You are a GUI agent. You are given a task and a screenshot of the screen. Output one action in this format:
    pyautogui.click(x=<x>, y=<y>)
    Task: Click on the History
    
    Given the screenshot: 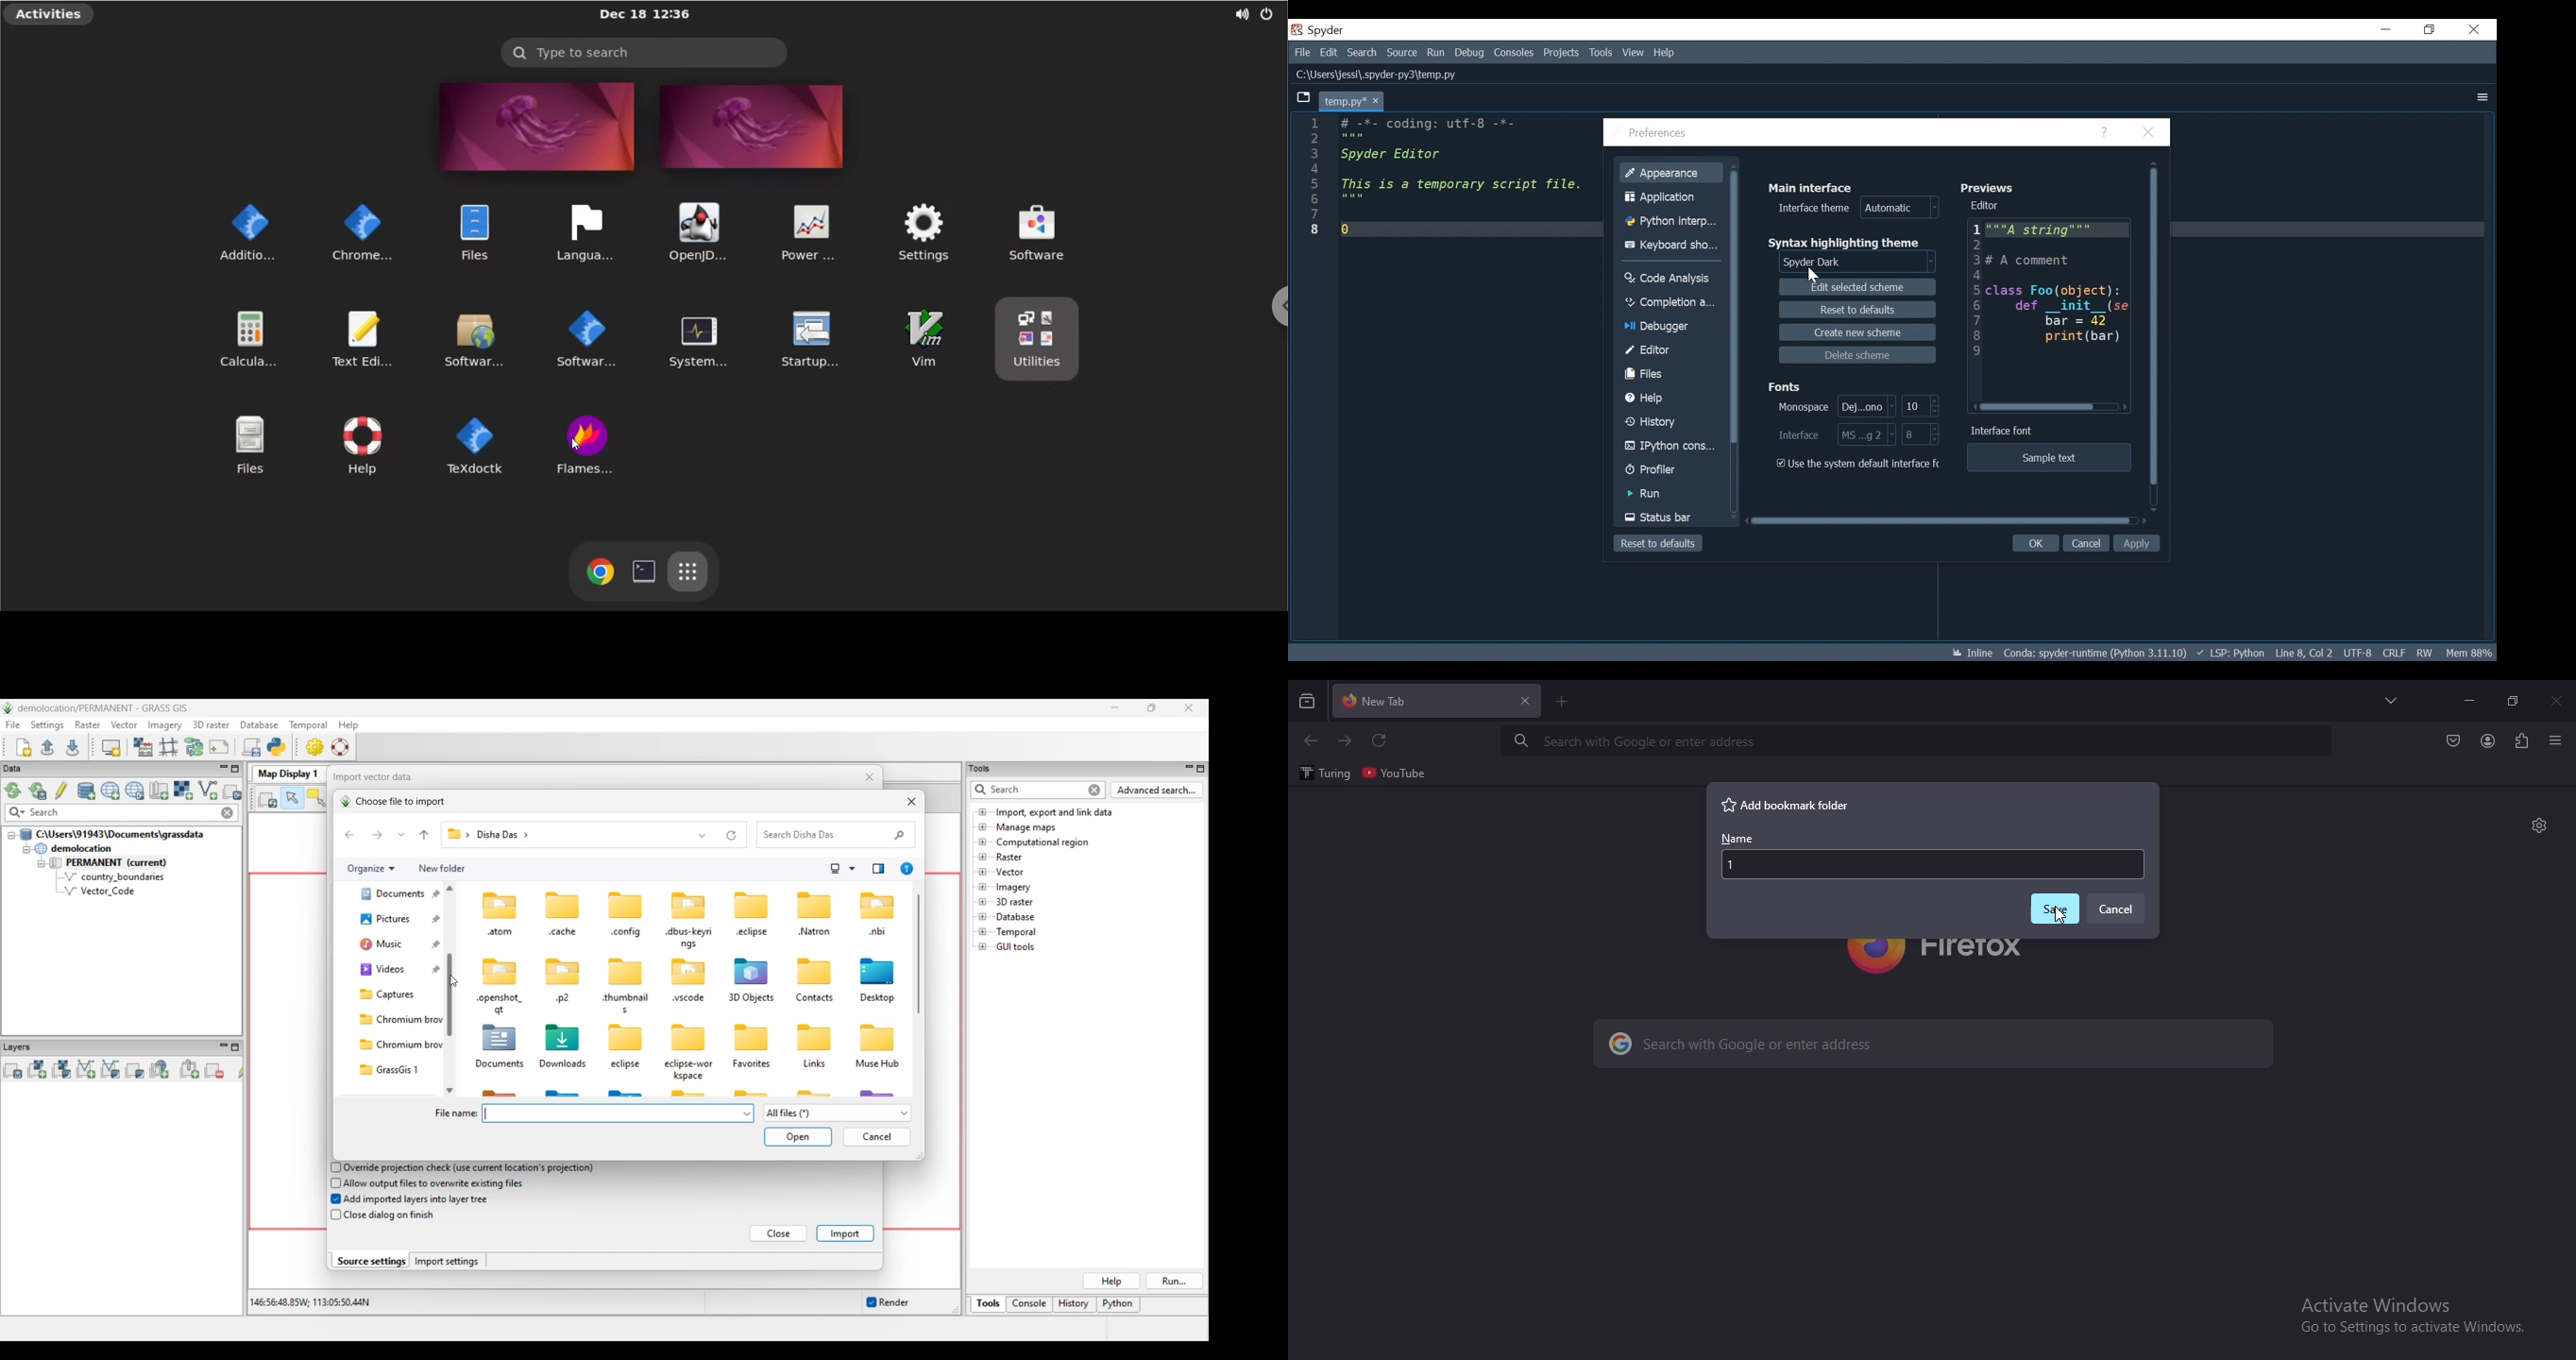 What is the action you would take?
    pyautogui.click(x=1673, y=422)
    